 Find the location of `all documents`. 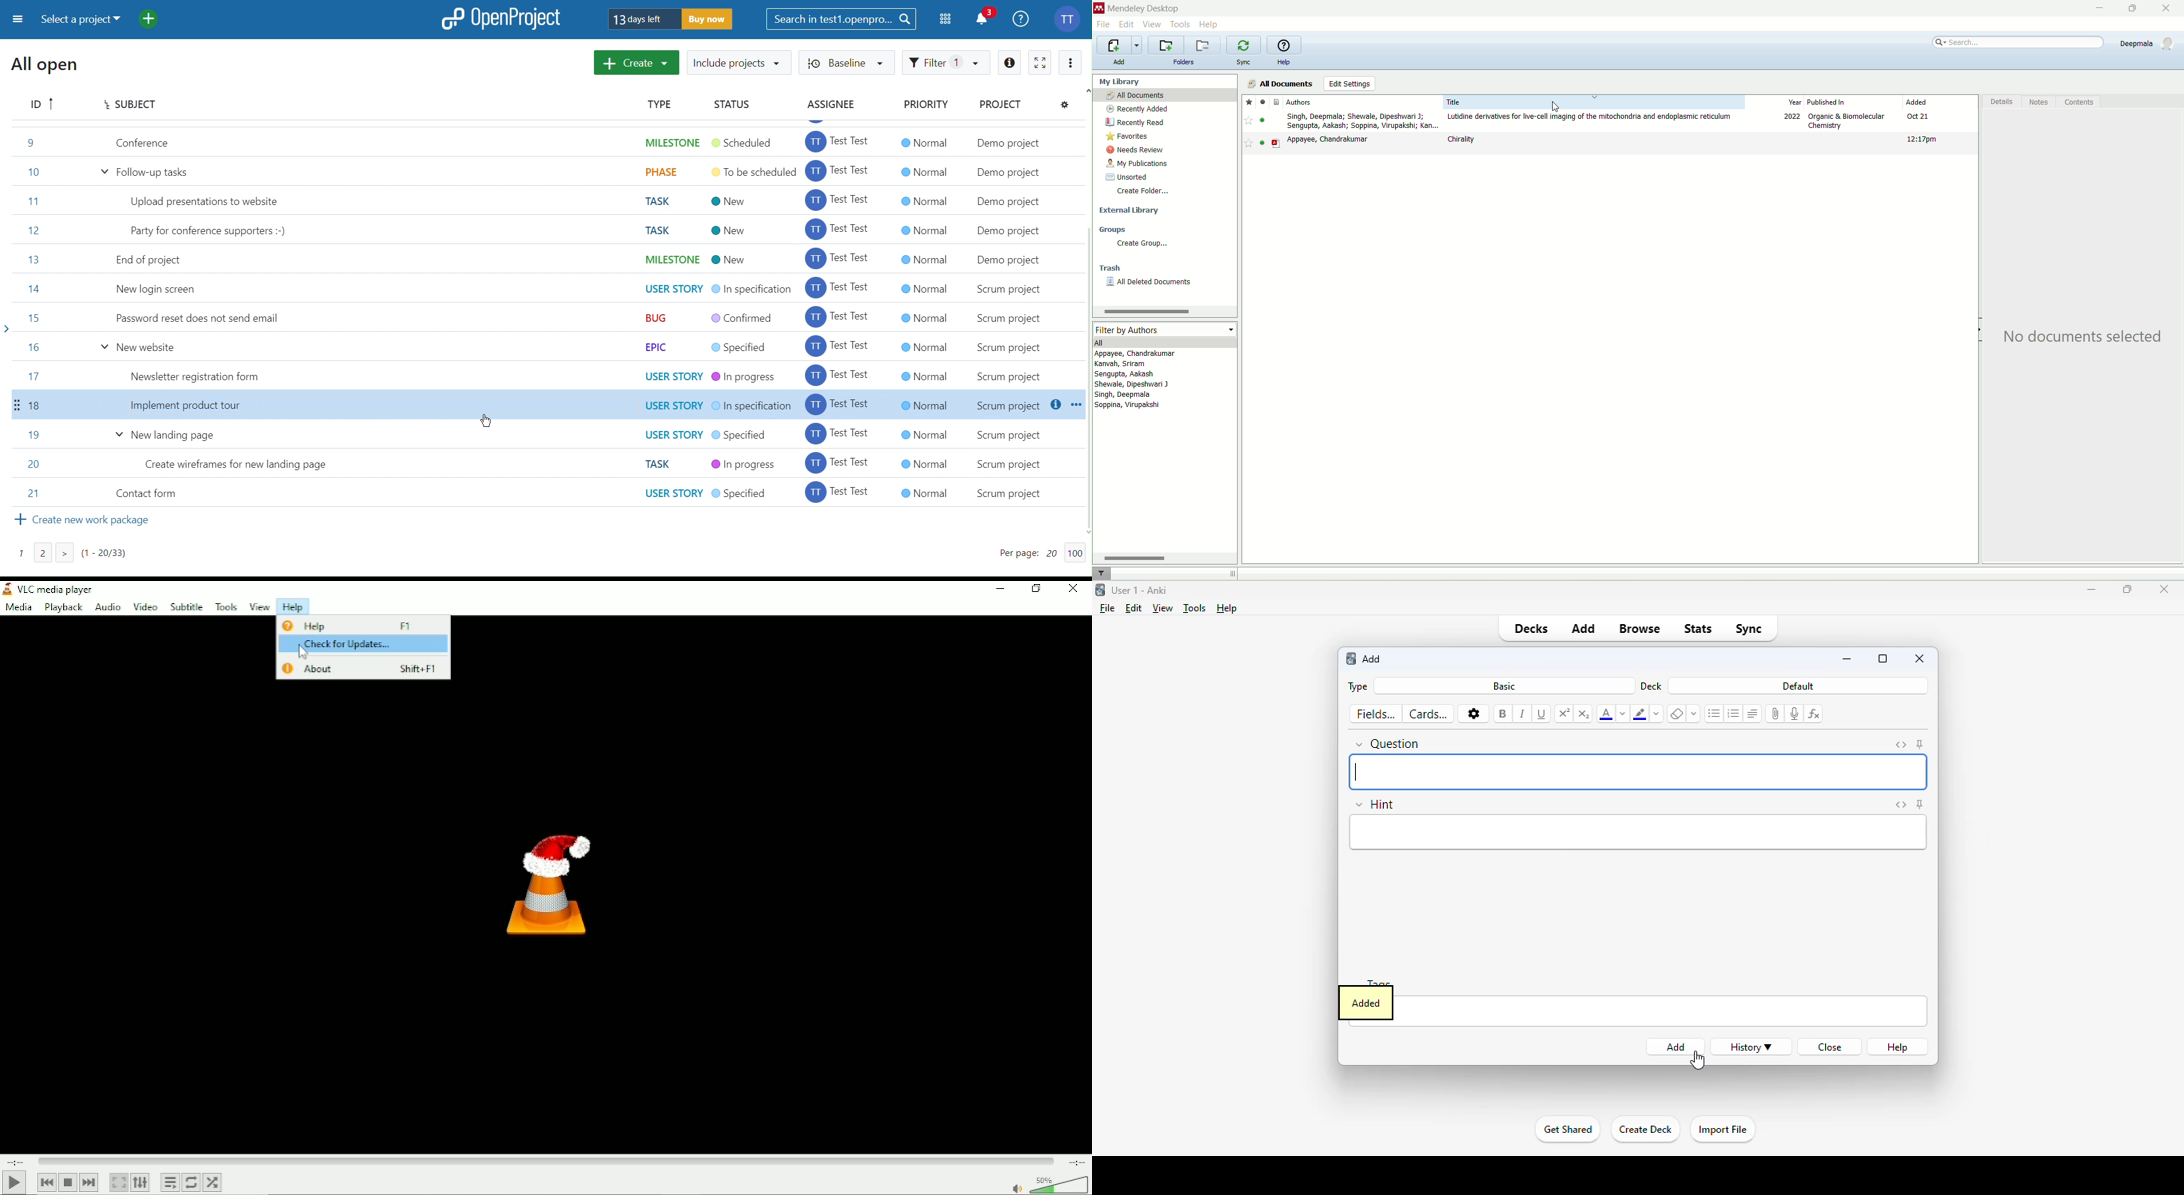

all documents is located at coordinates (1279, 84).